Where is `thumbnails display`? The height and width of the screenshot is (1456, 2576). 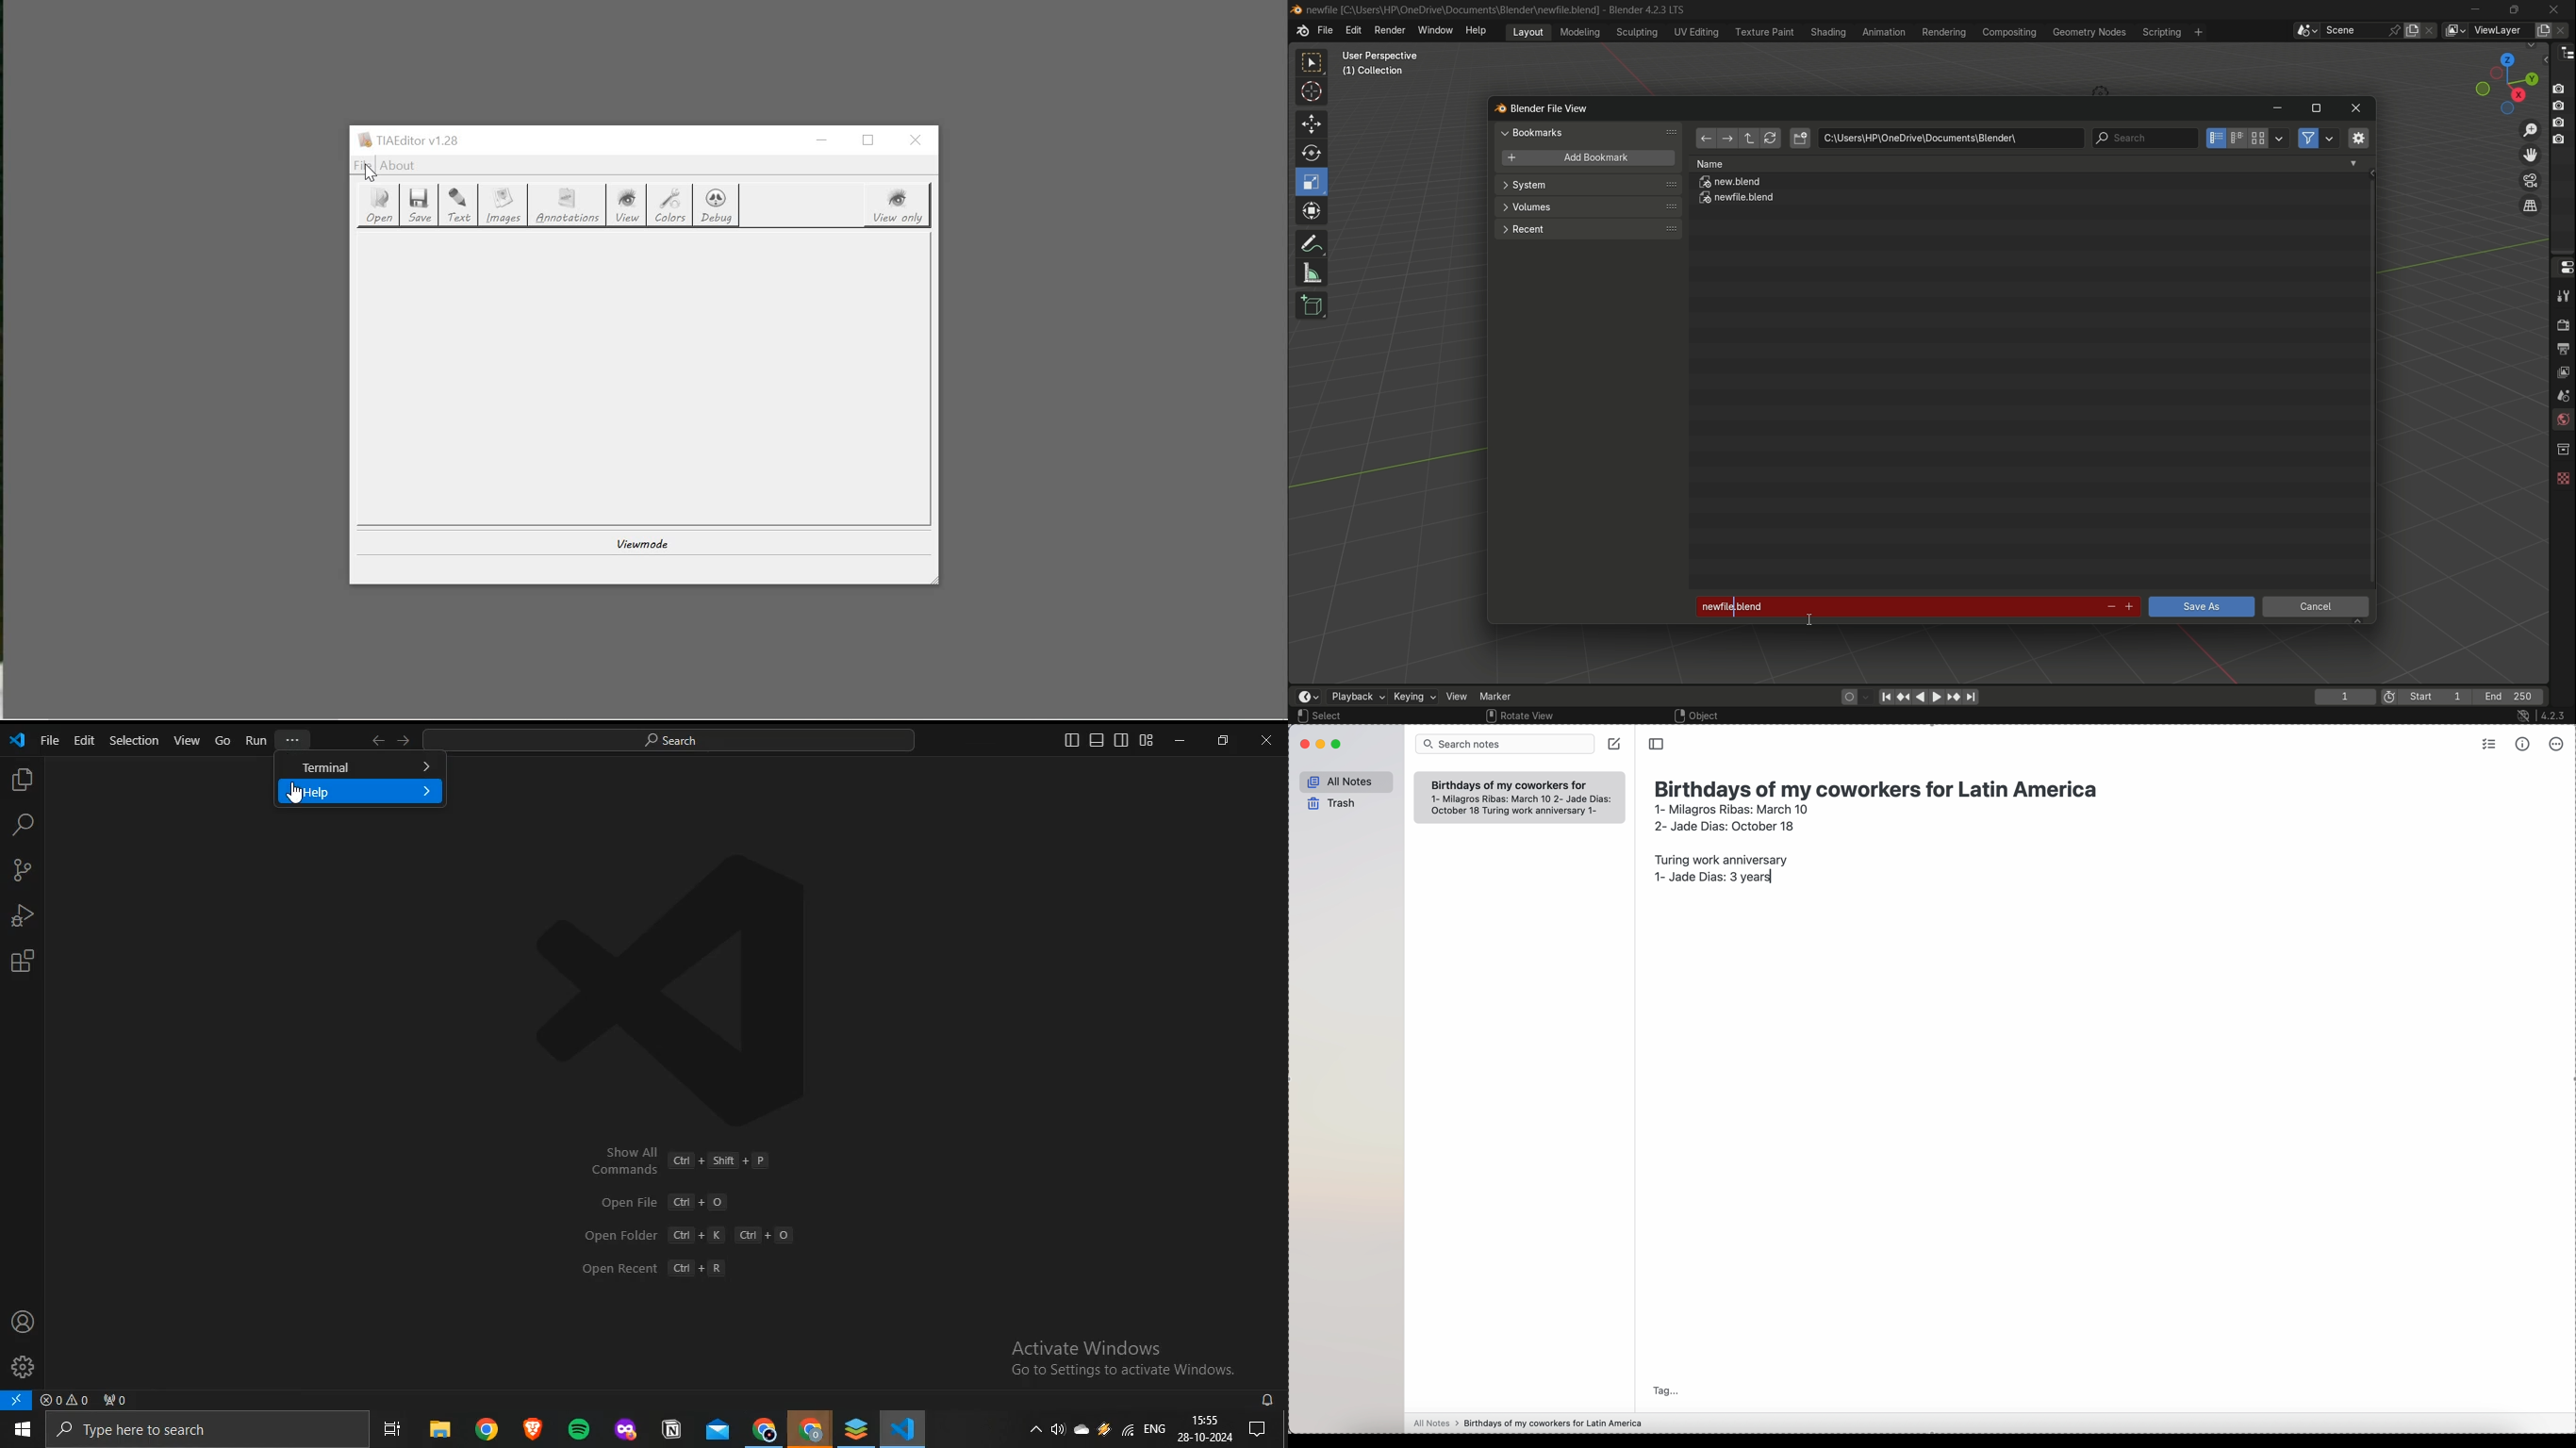 thumbnails display is located at coordinates (2259, 139).